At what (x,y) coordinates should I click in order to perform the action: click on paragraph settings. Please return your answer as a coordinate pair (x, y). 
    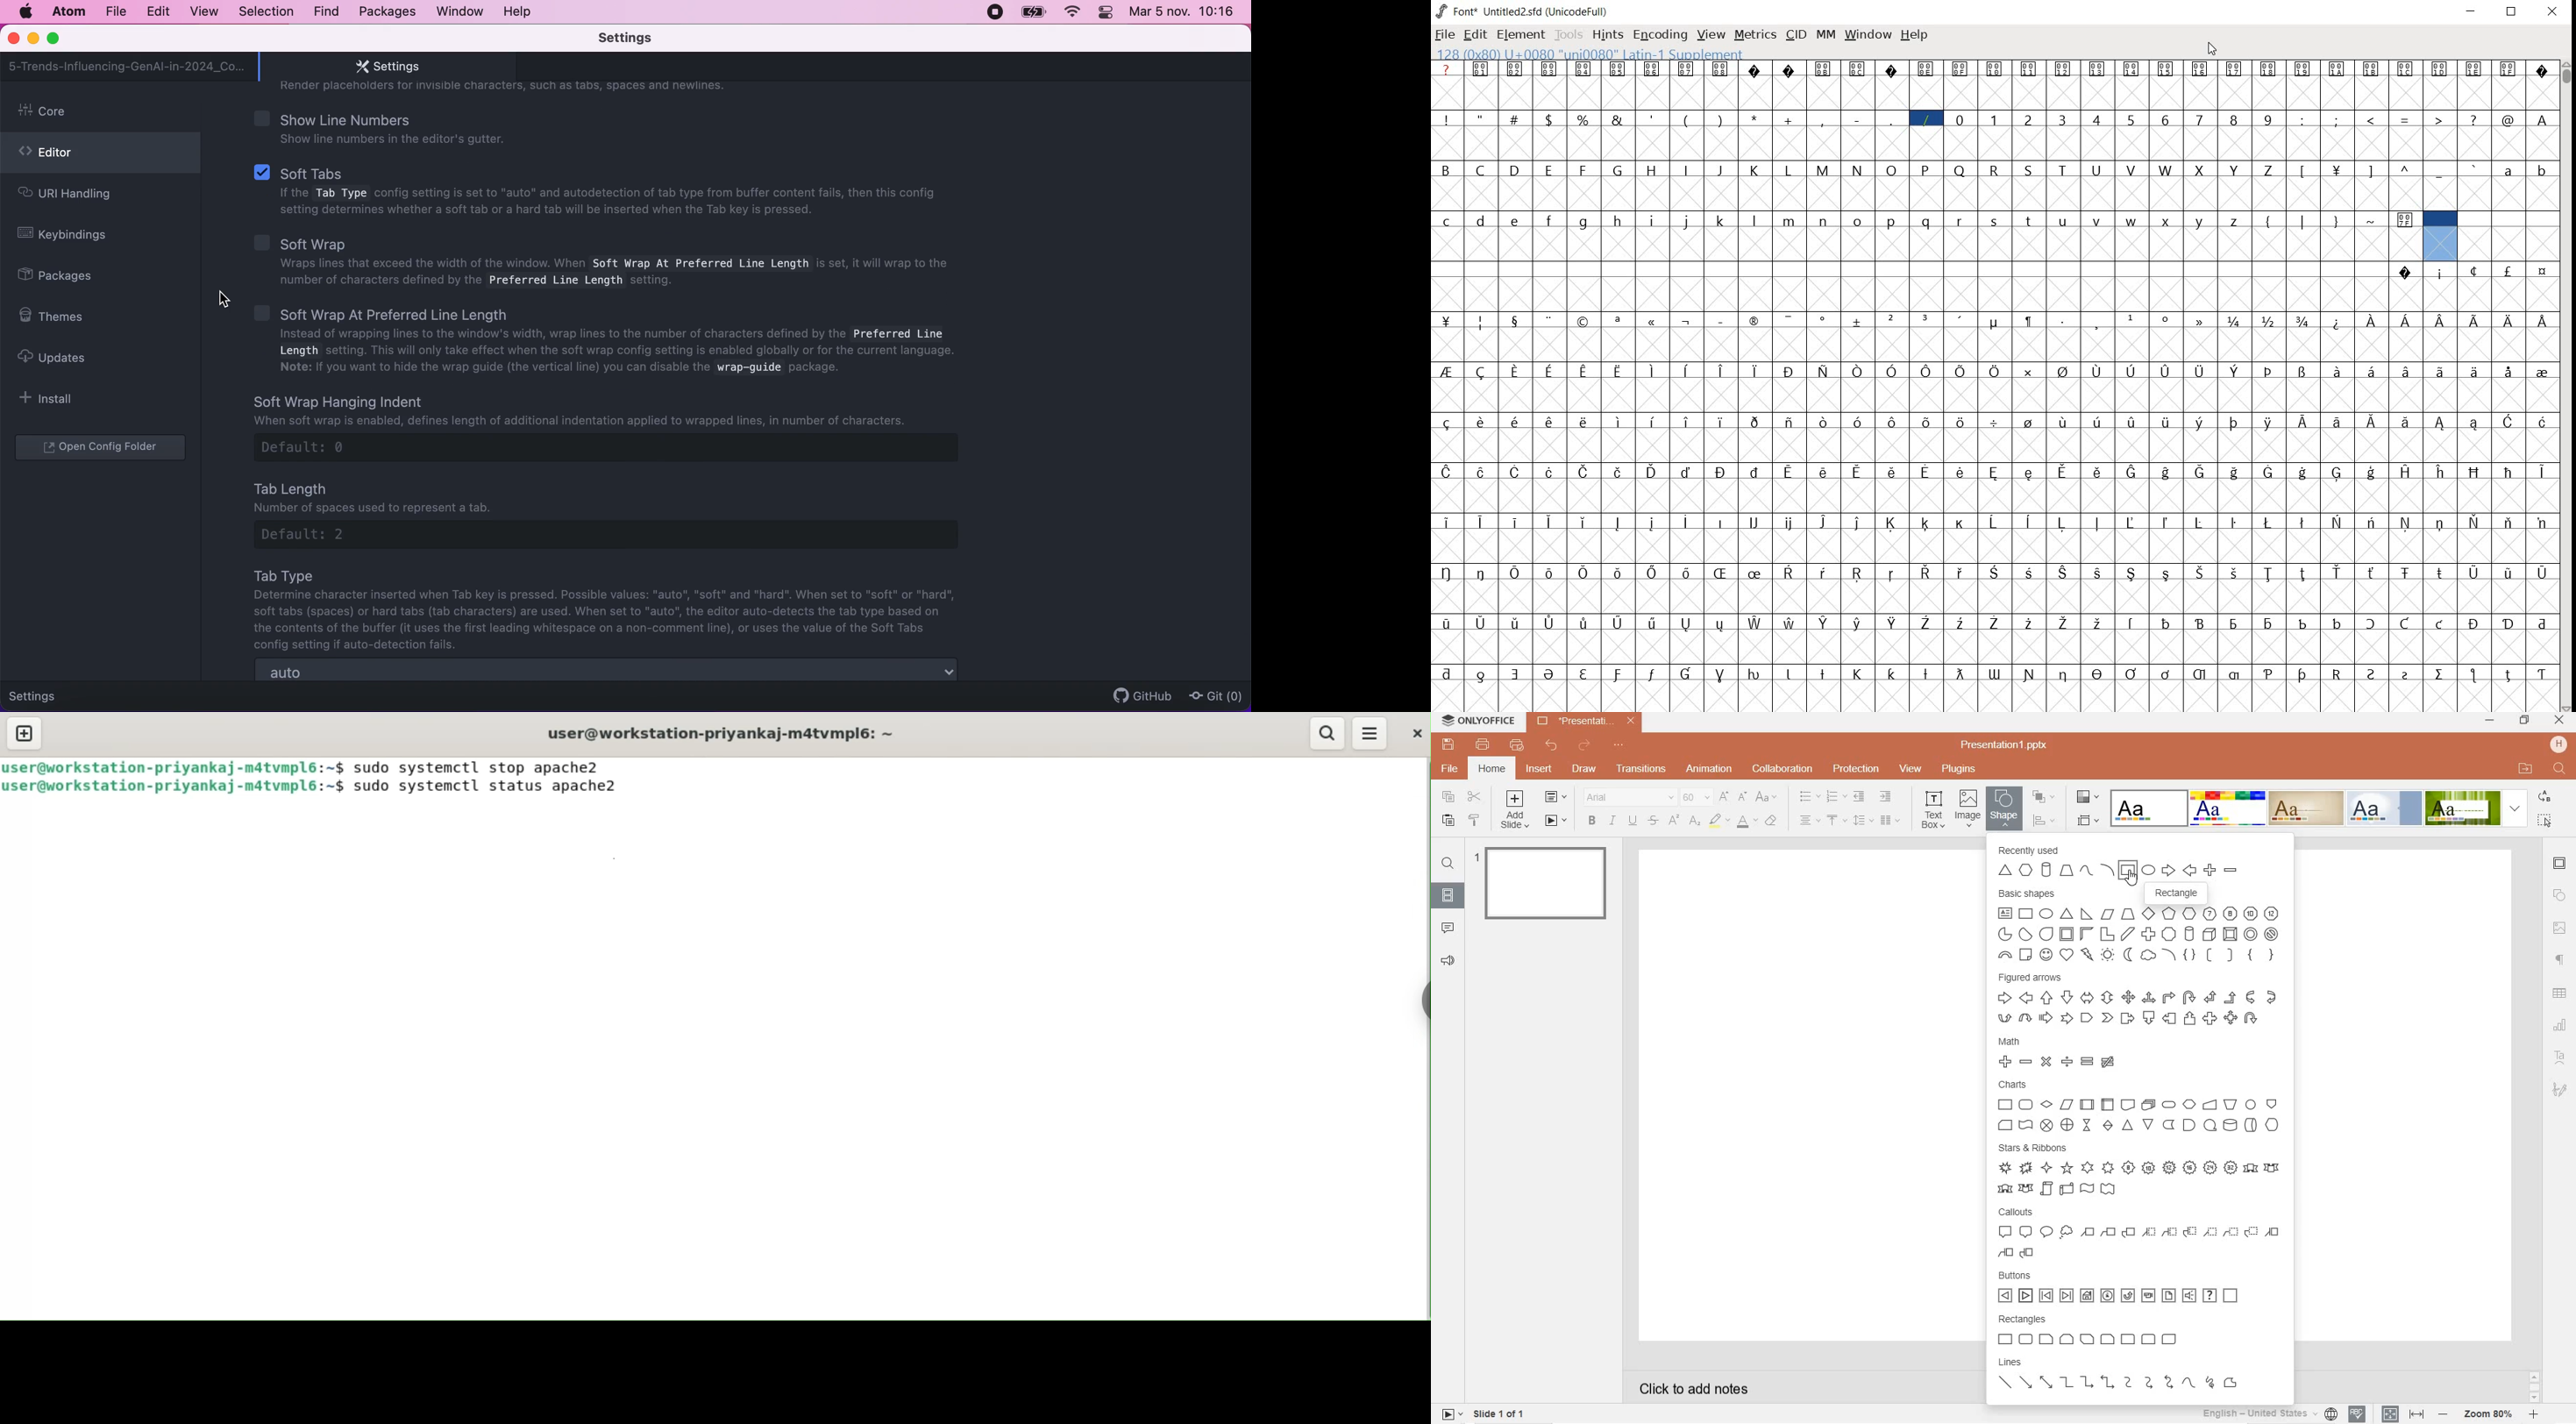
    Looking at the image, I should click on (2561, 959).